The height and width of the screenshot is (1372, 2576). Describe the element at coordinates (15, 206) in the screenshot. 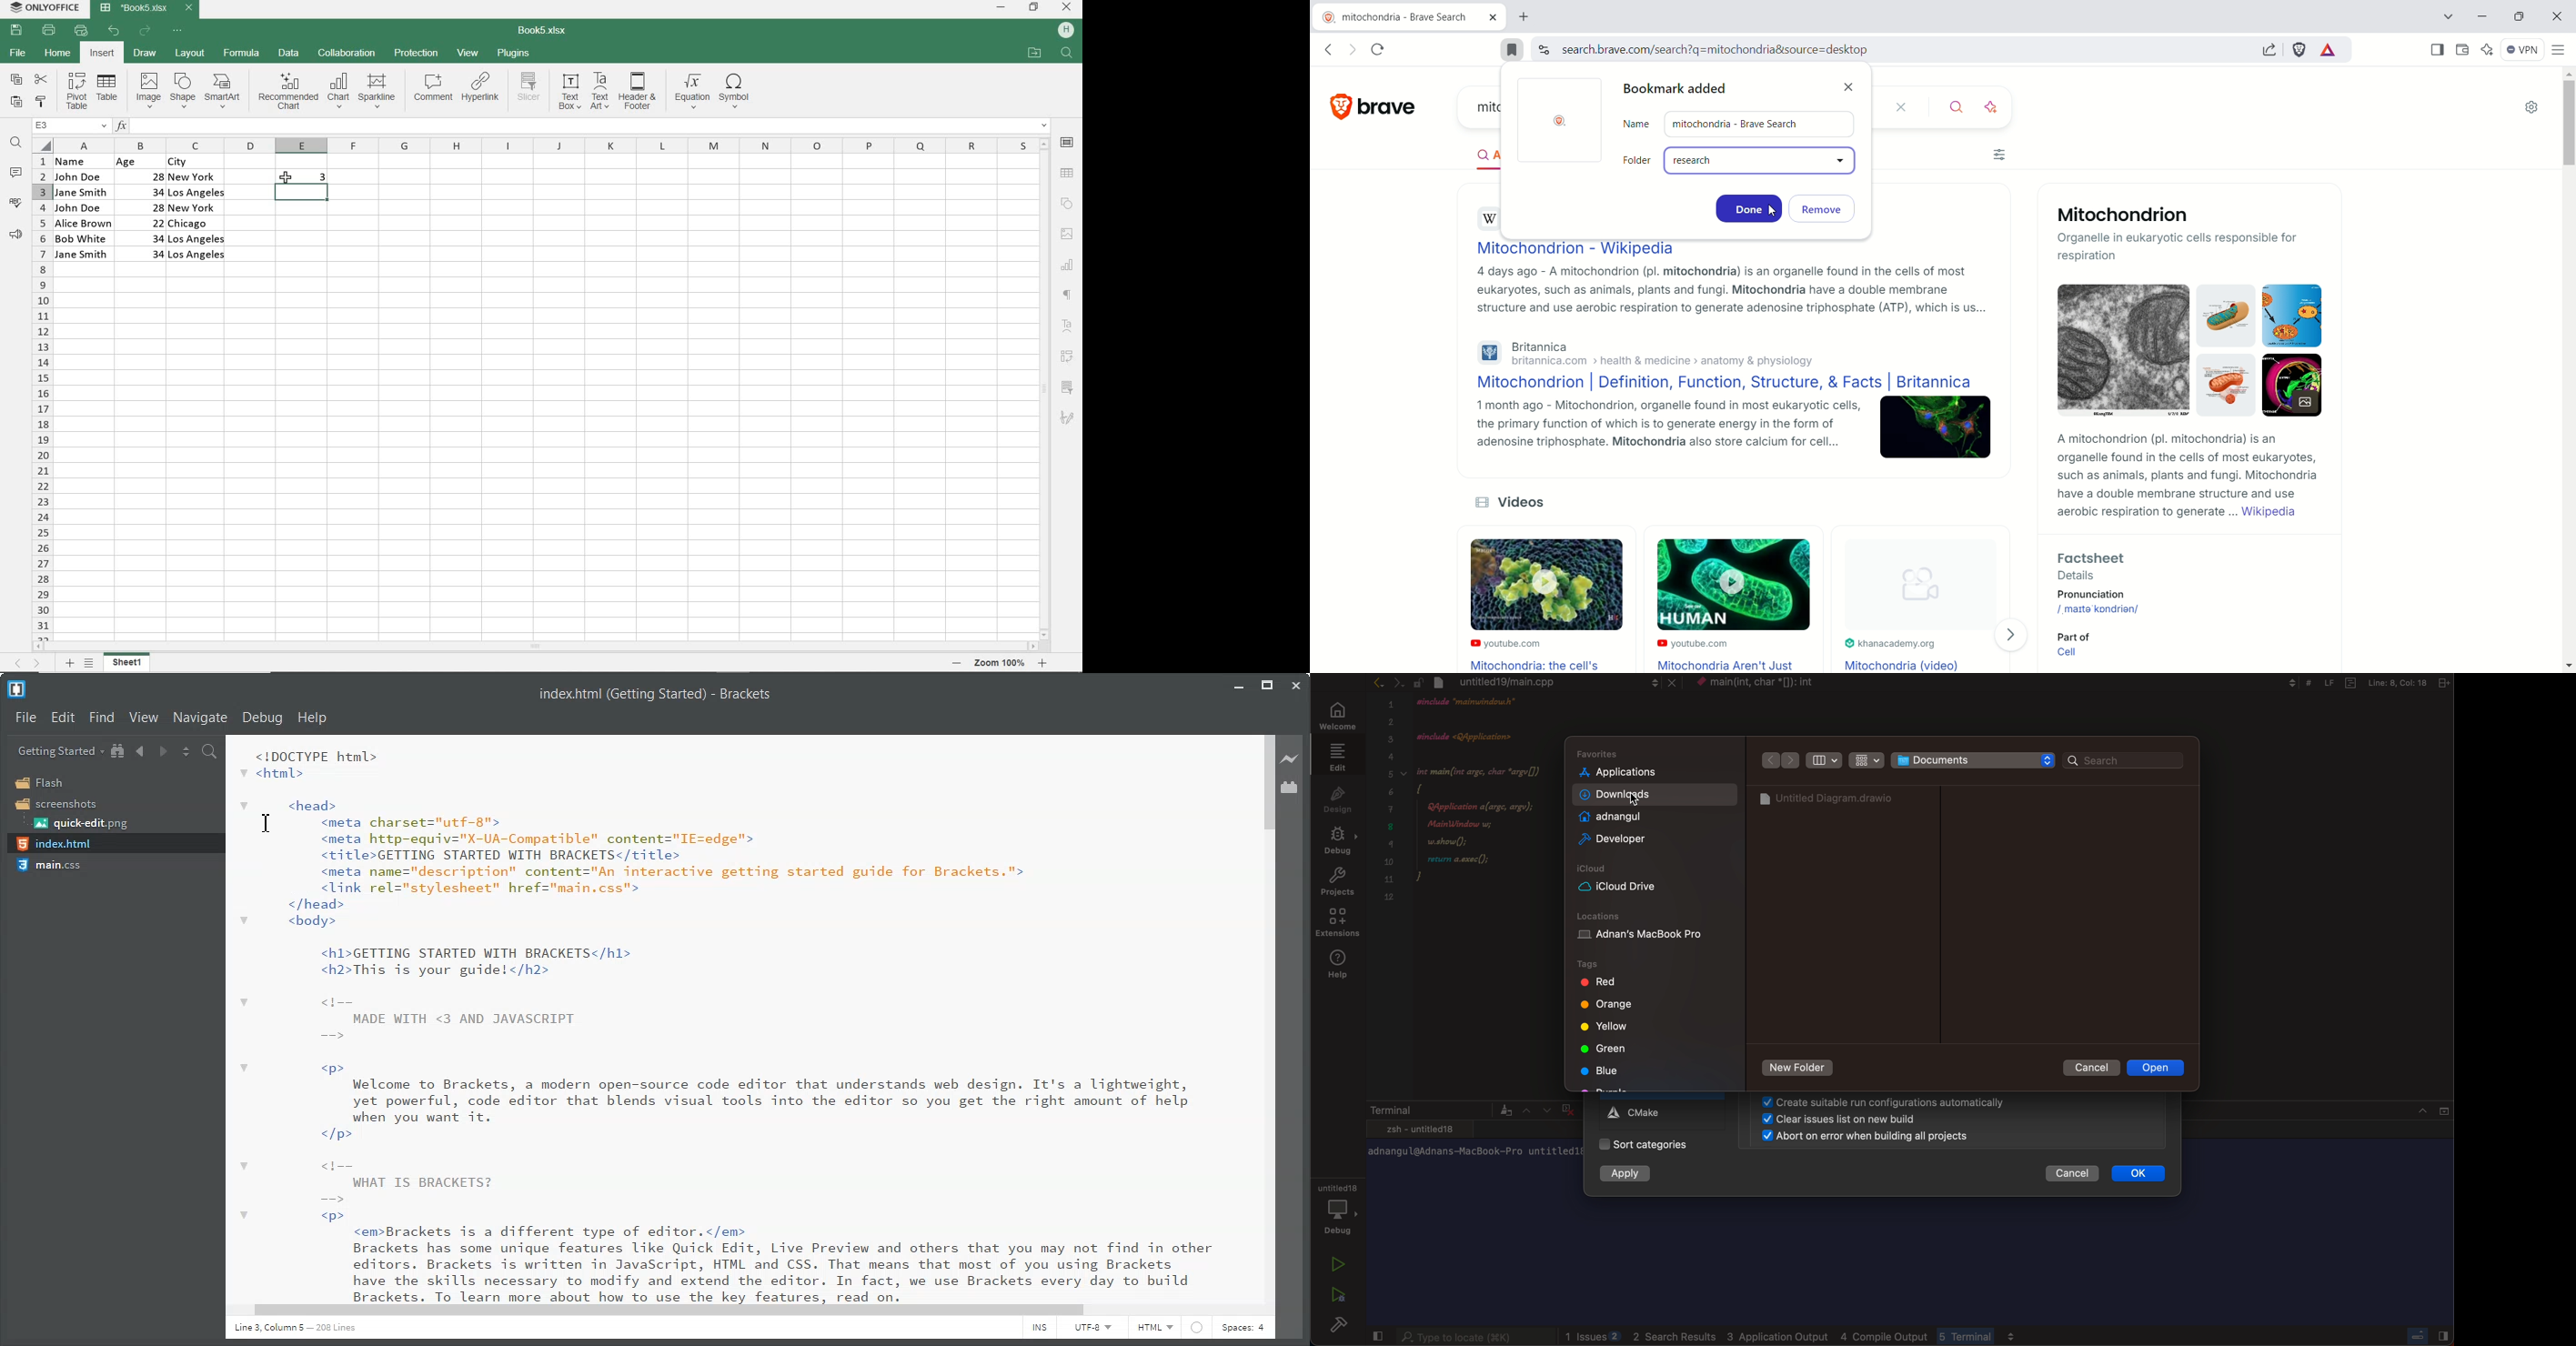

I see `SPELL CHECKER` at that location.